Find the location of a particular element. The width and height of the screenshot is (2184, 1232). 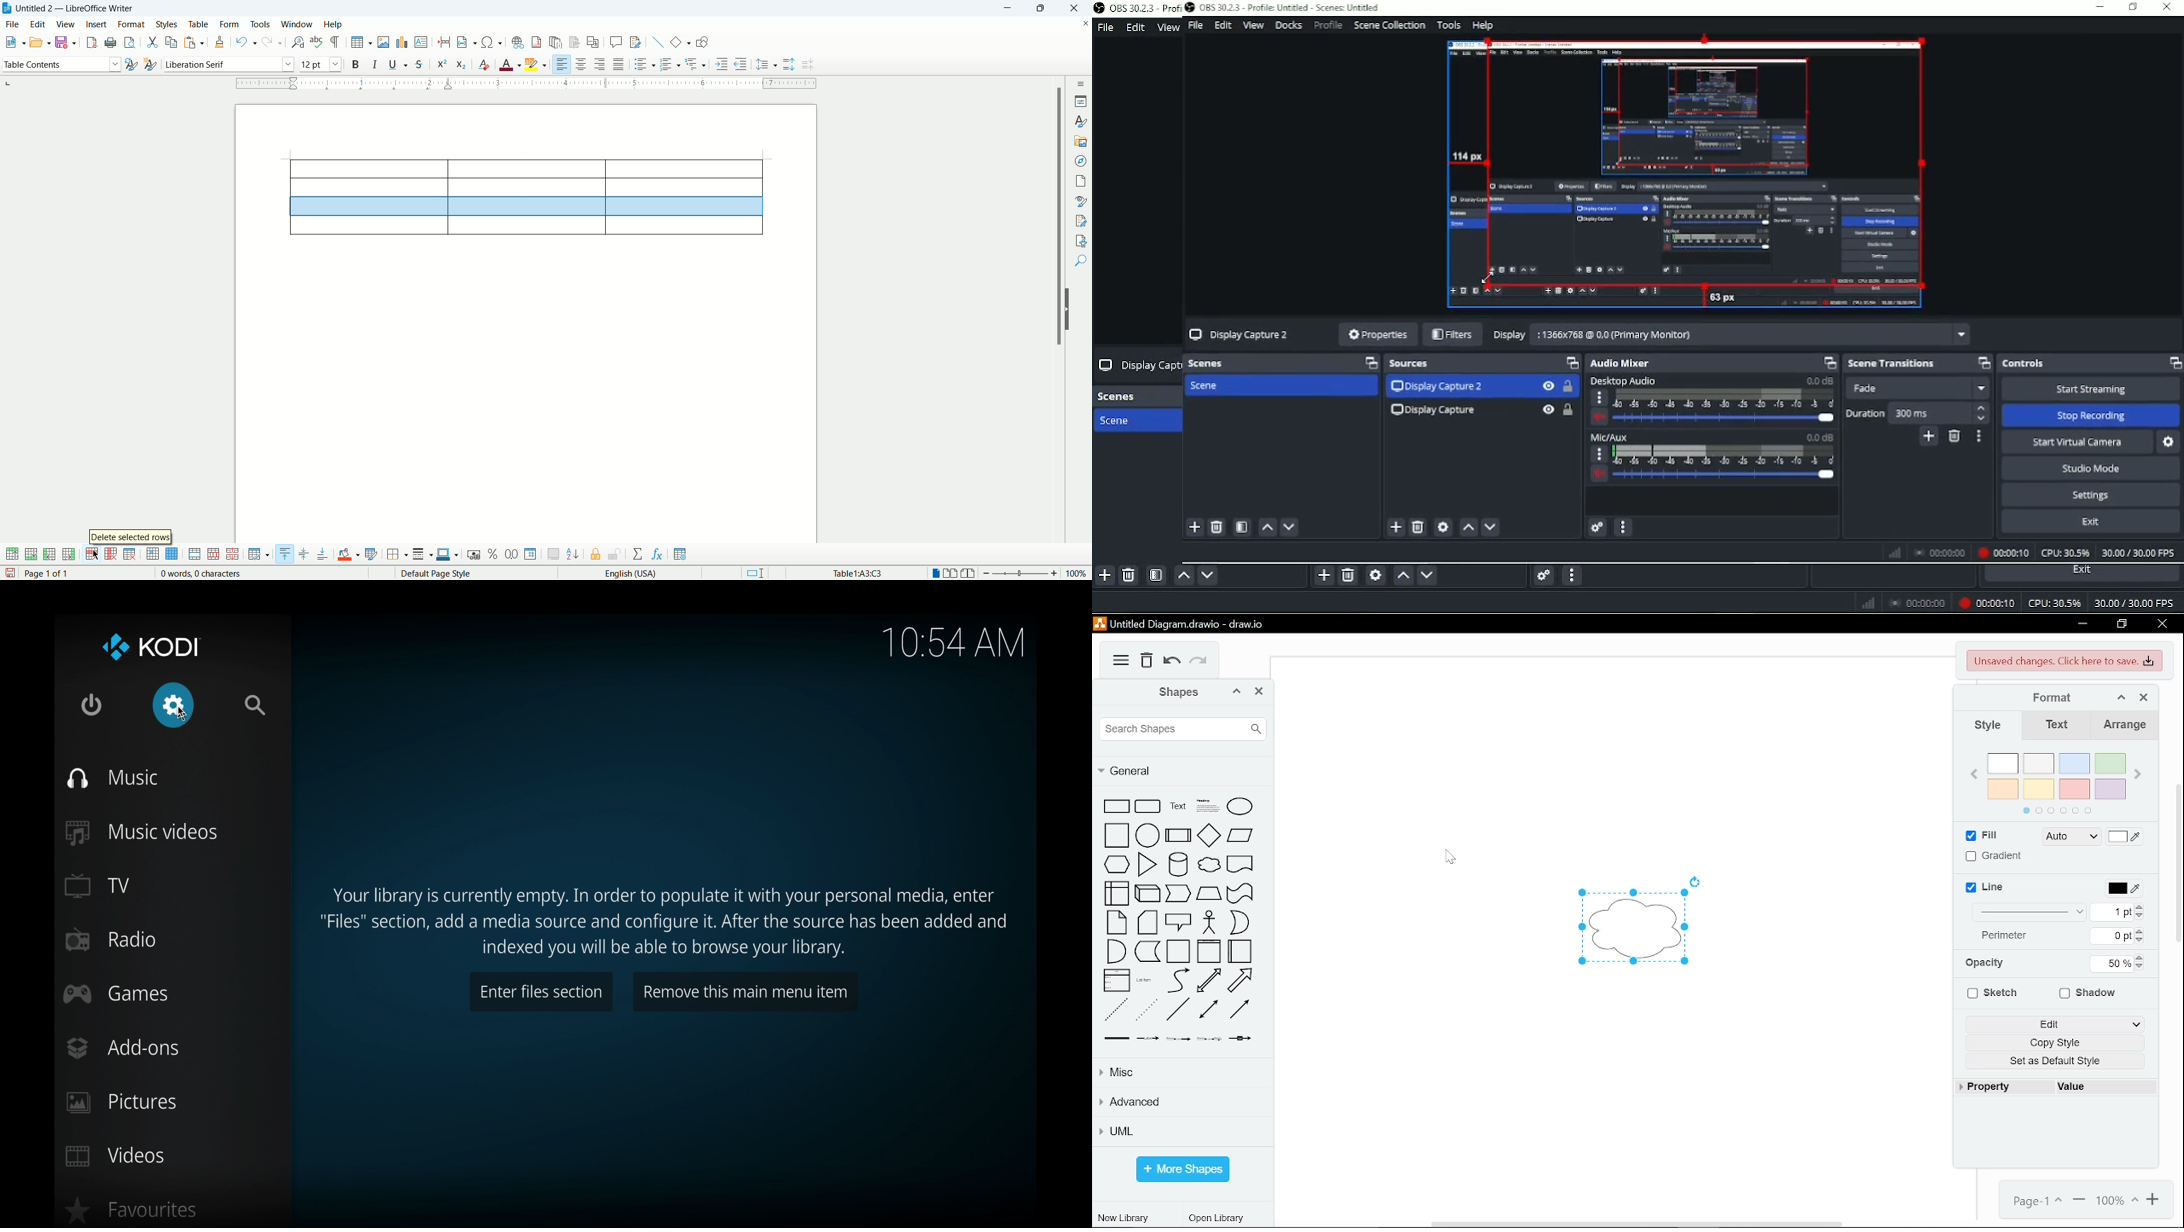

Remove selected source (s) is located at coordinates (1348, 577).